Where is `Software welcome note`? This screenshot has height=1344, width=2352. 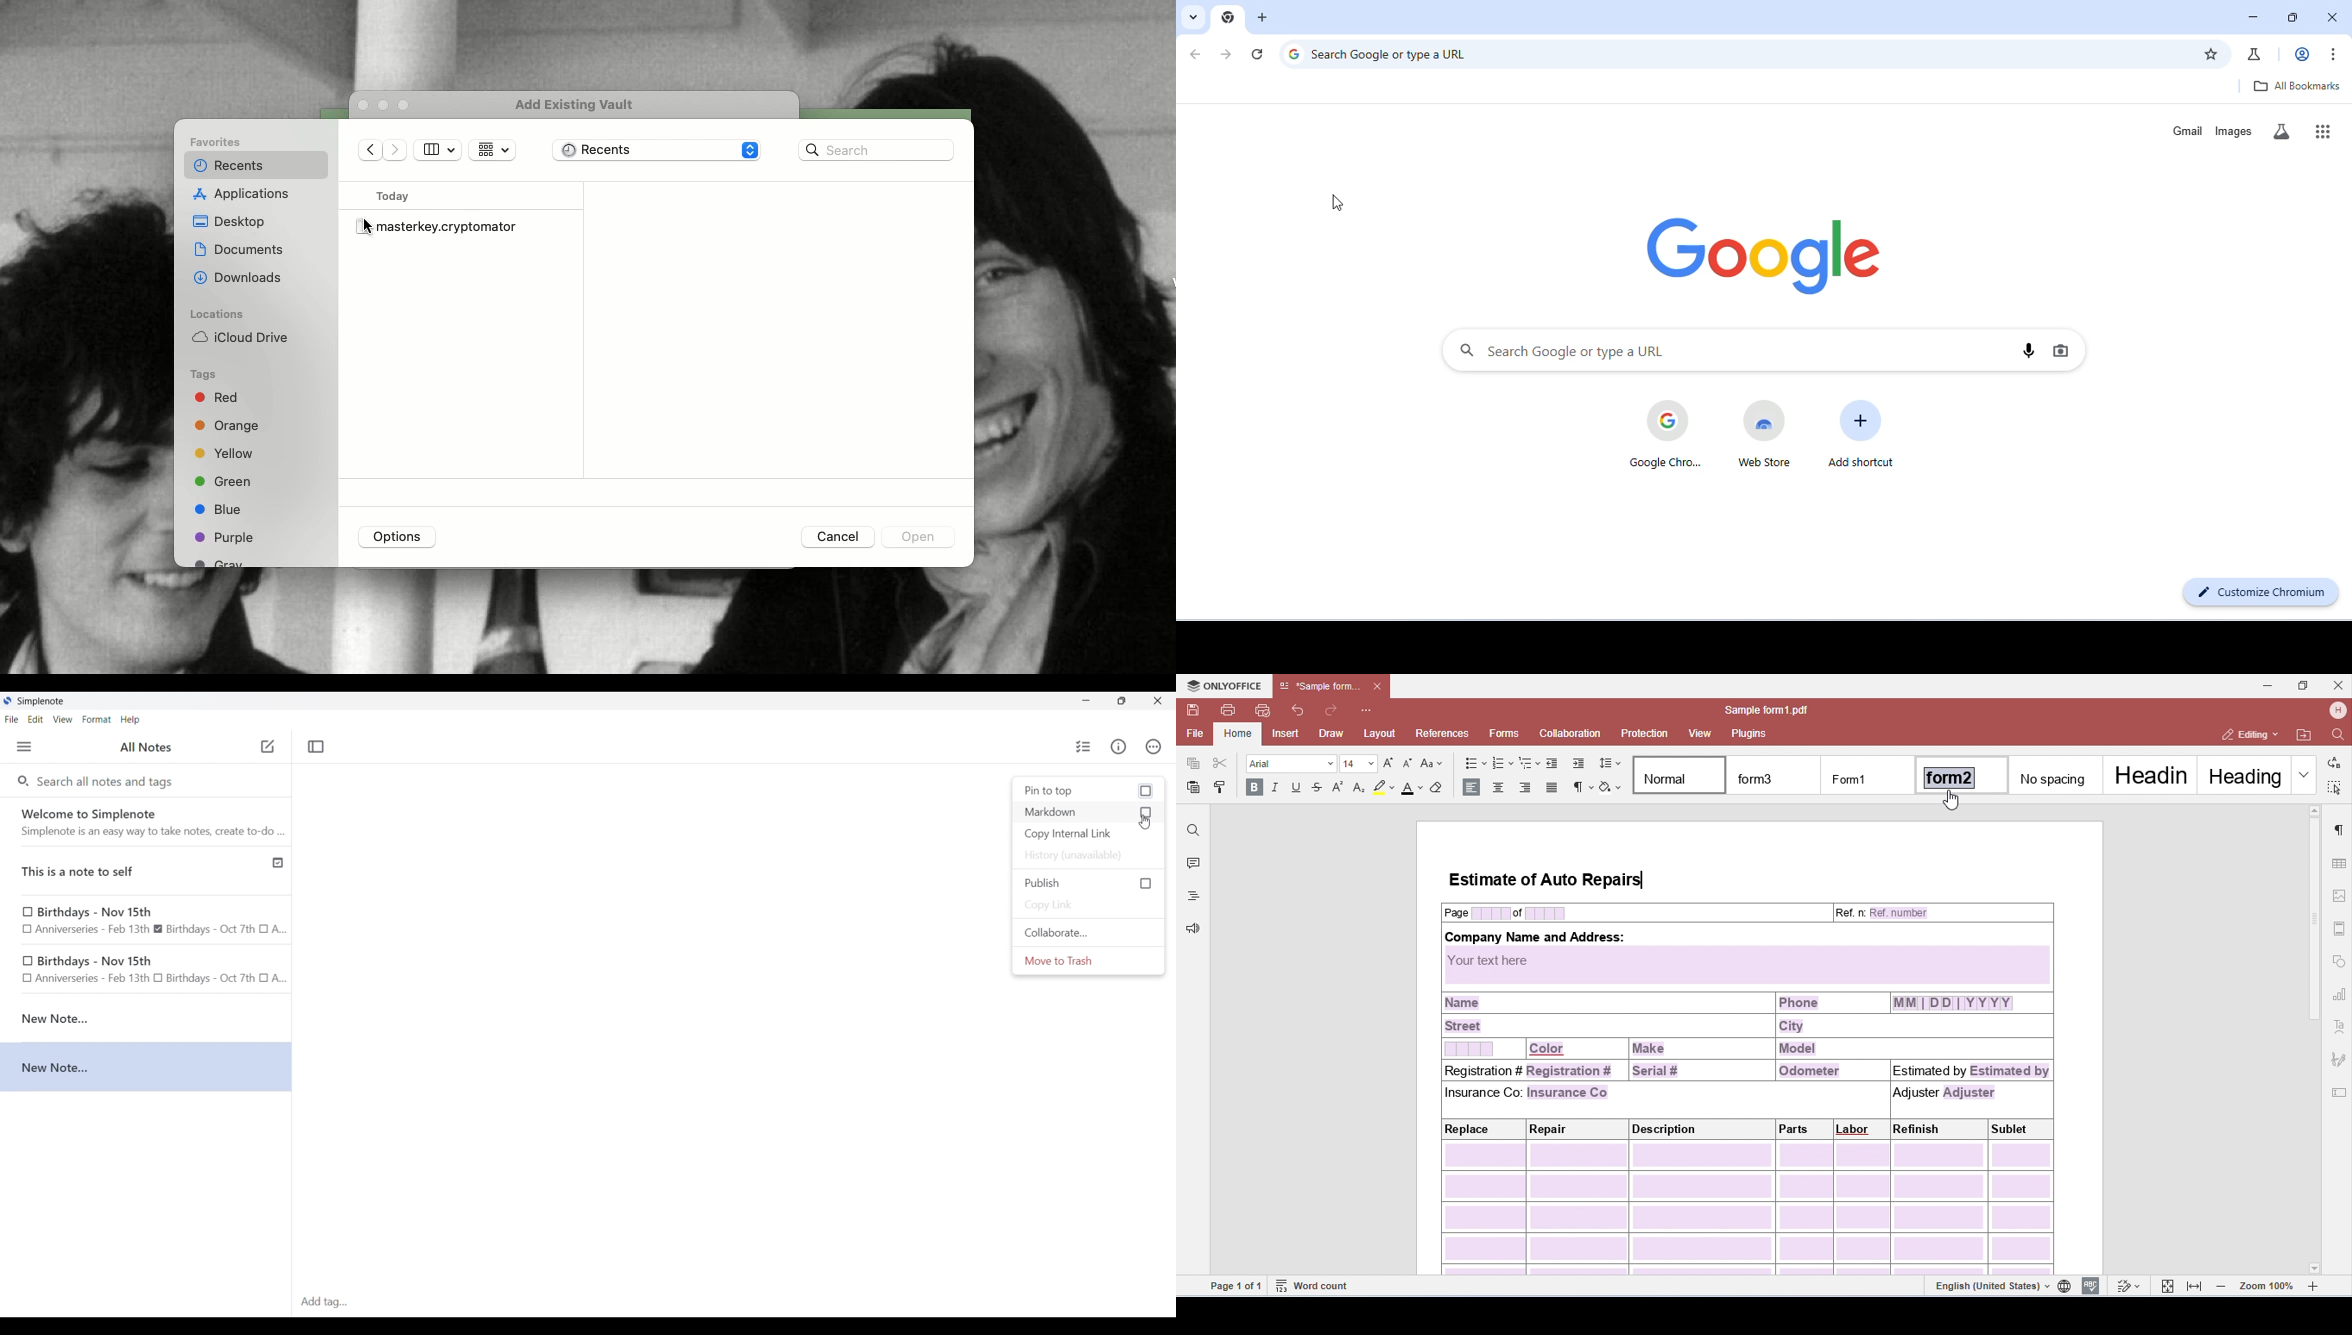
Software welcome note is located at coordinates (149, 822).